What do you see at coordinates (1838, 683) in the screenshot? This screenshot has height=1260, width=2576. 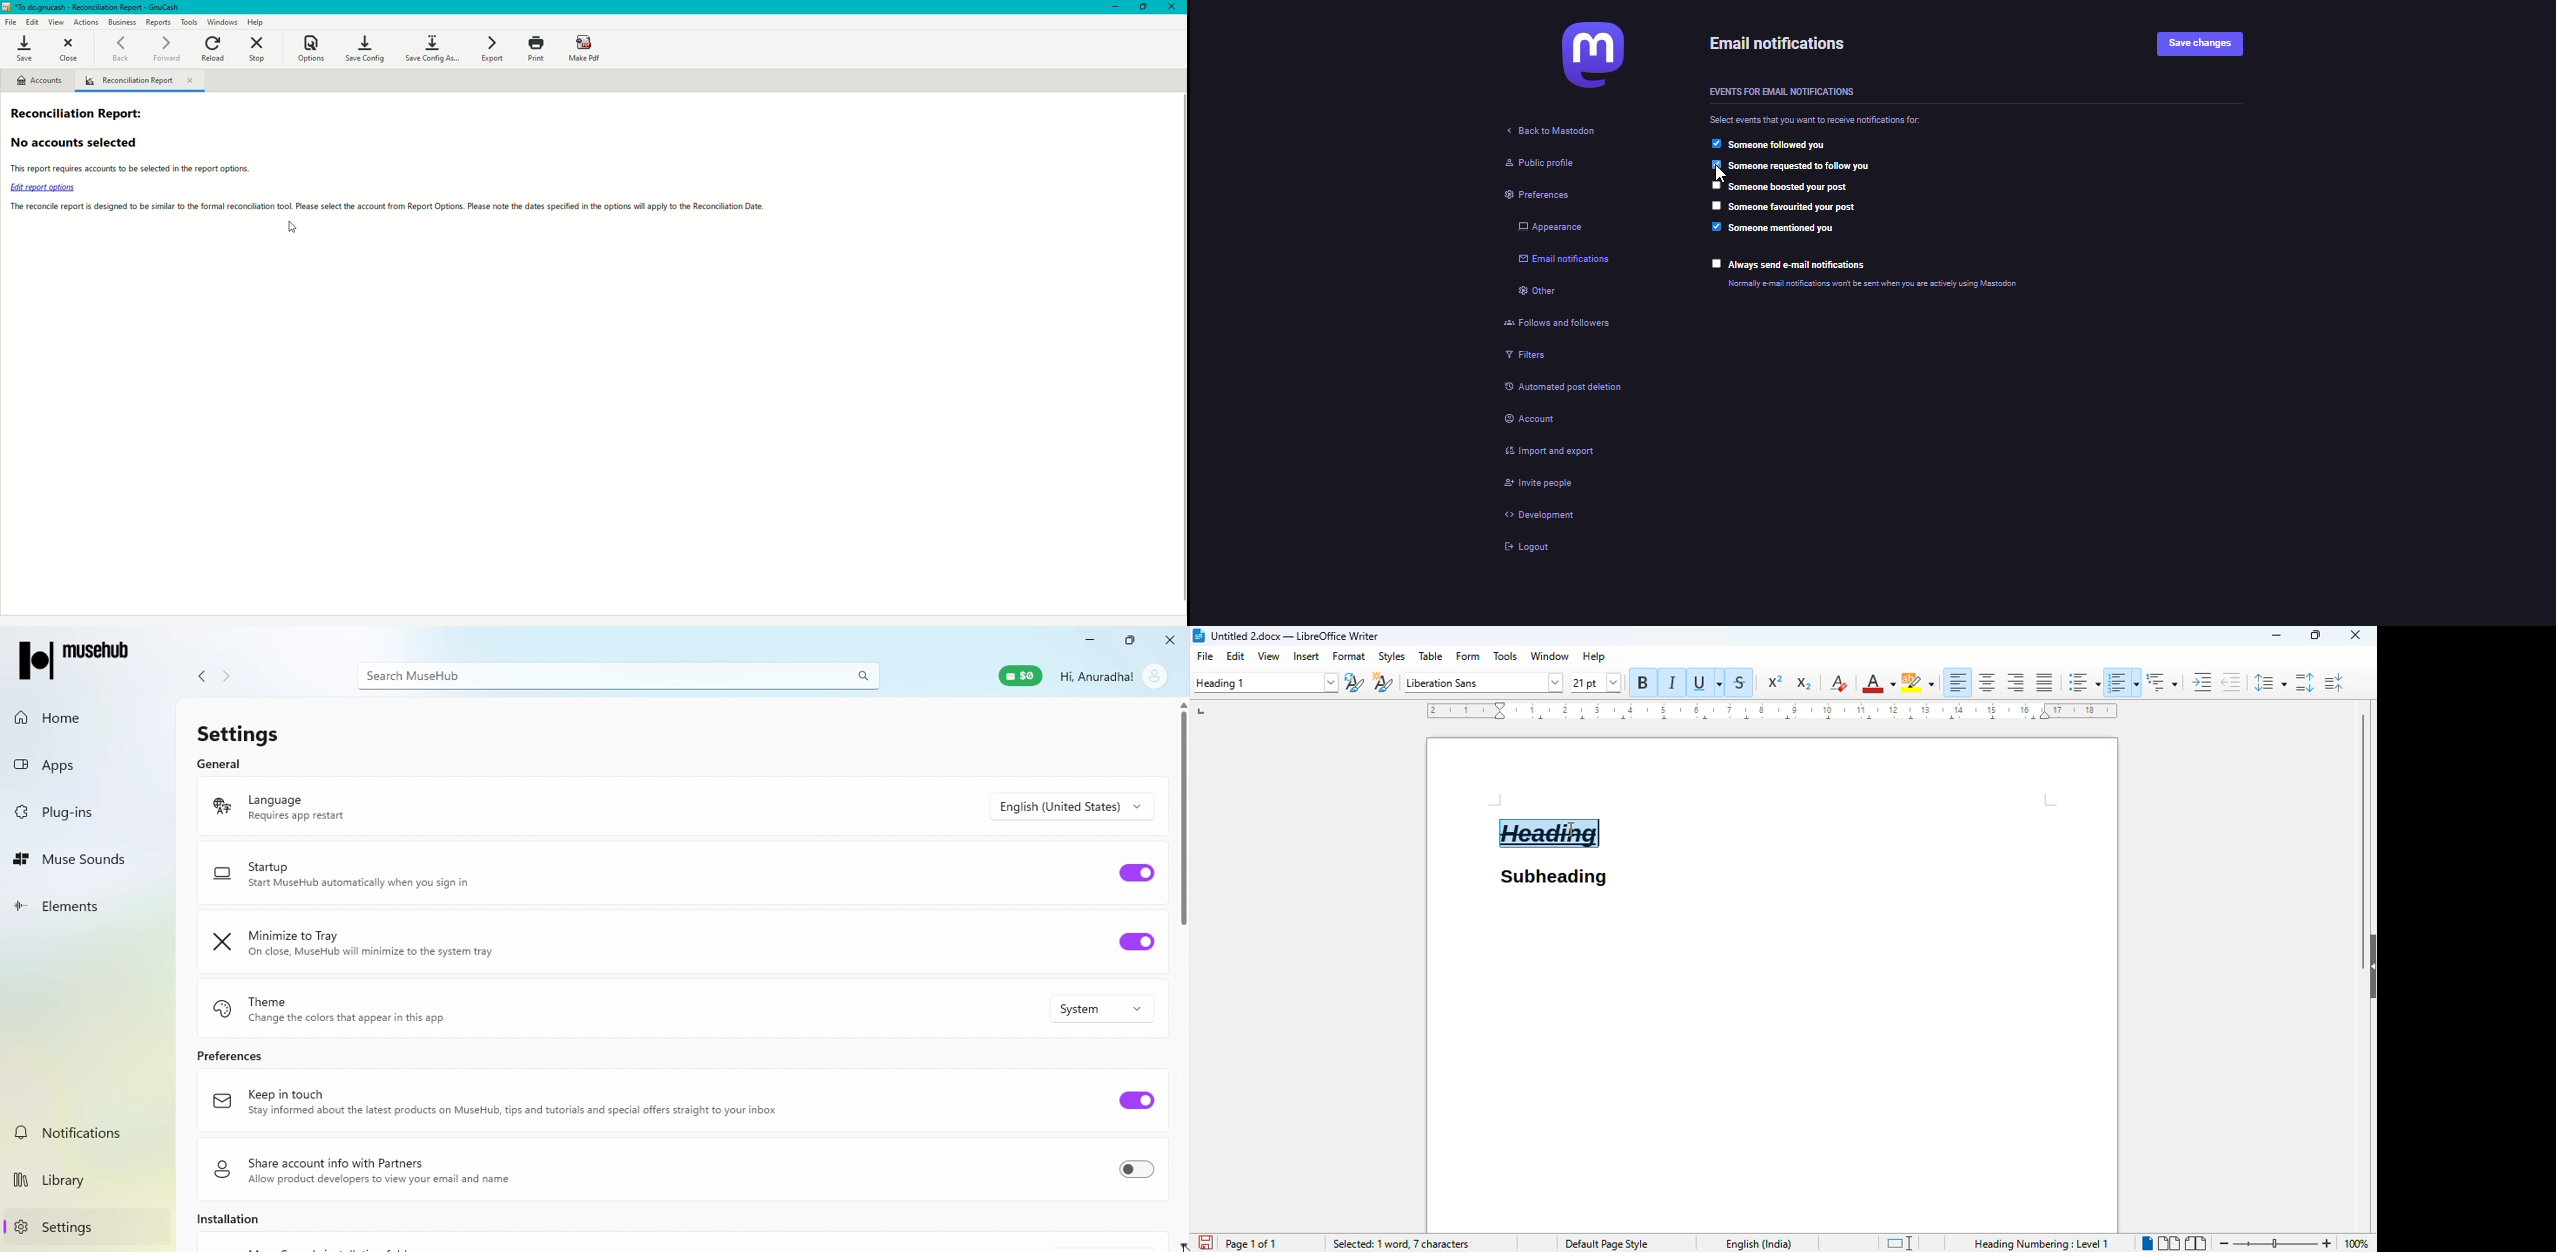 I see `clear direct formatting` at bounding box center [1838, 683].